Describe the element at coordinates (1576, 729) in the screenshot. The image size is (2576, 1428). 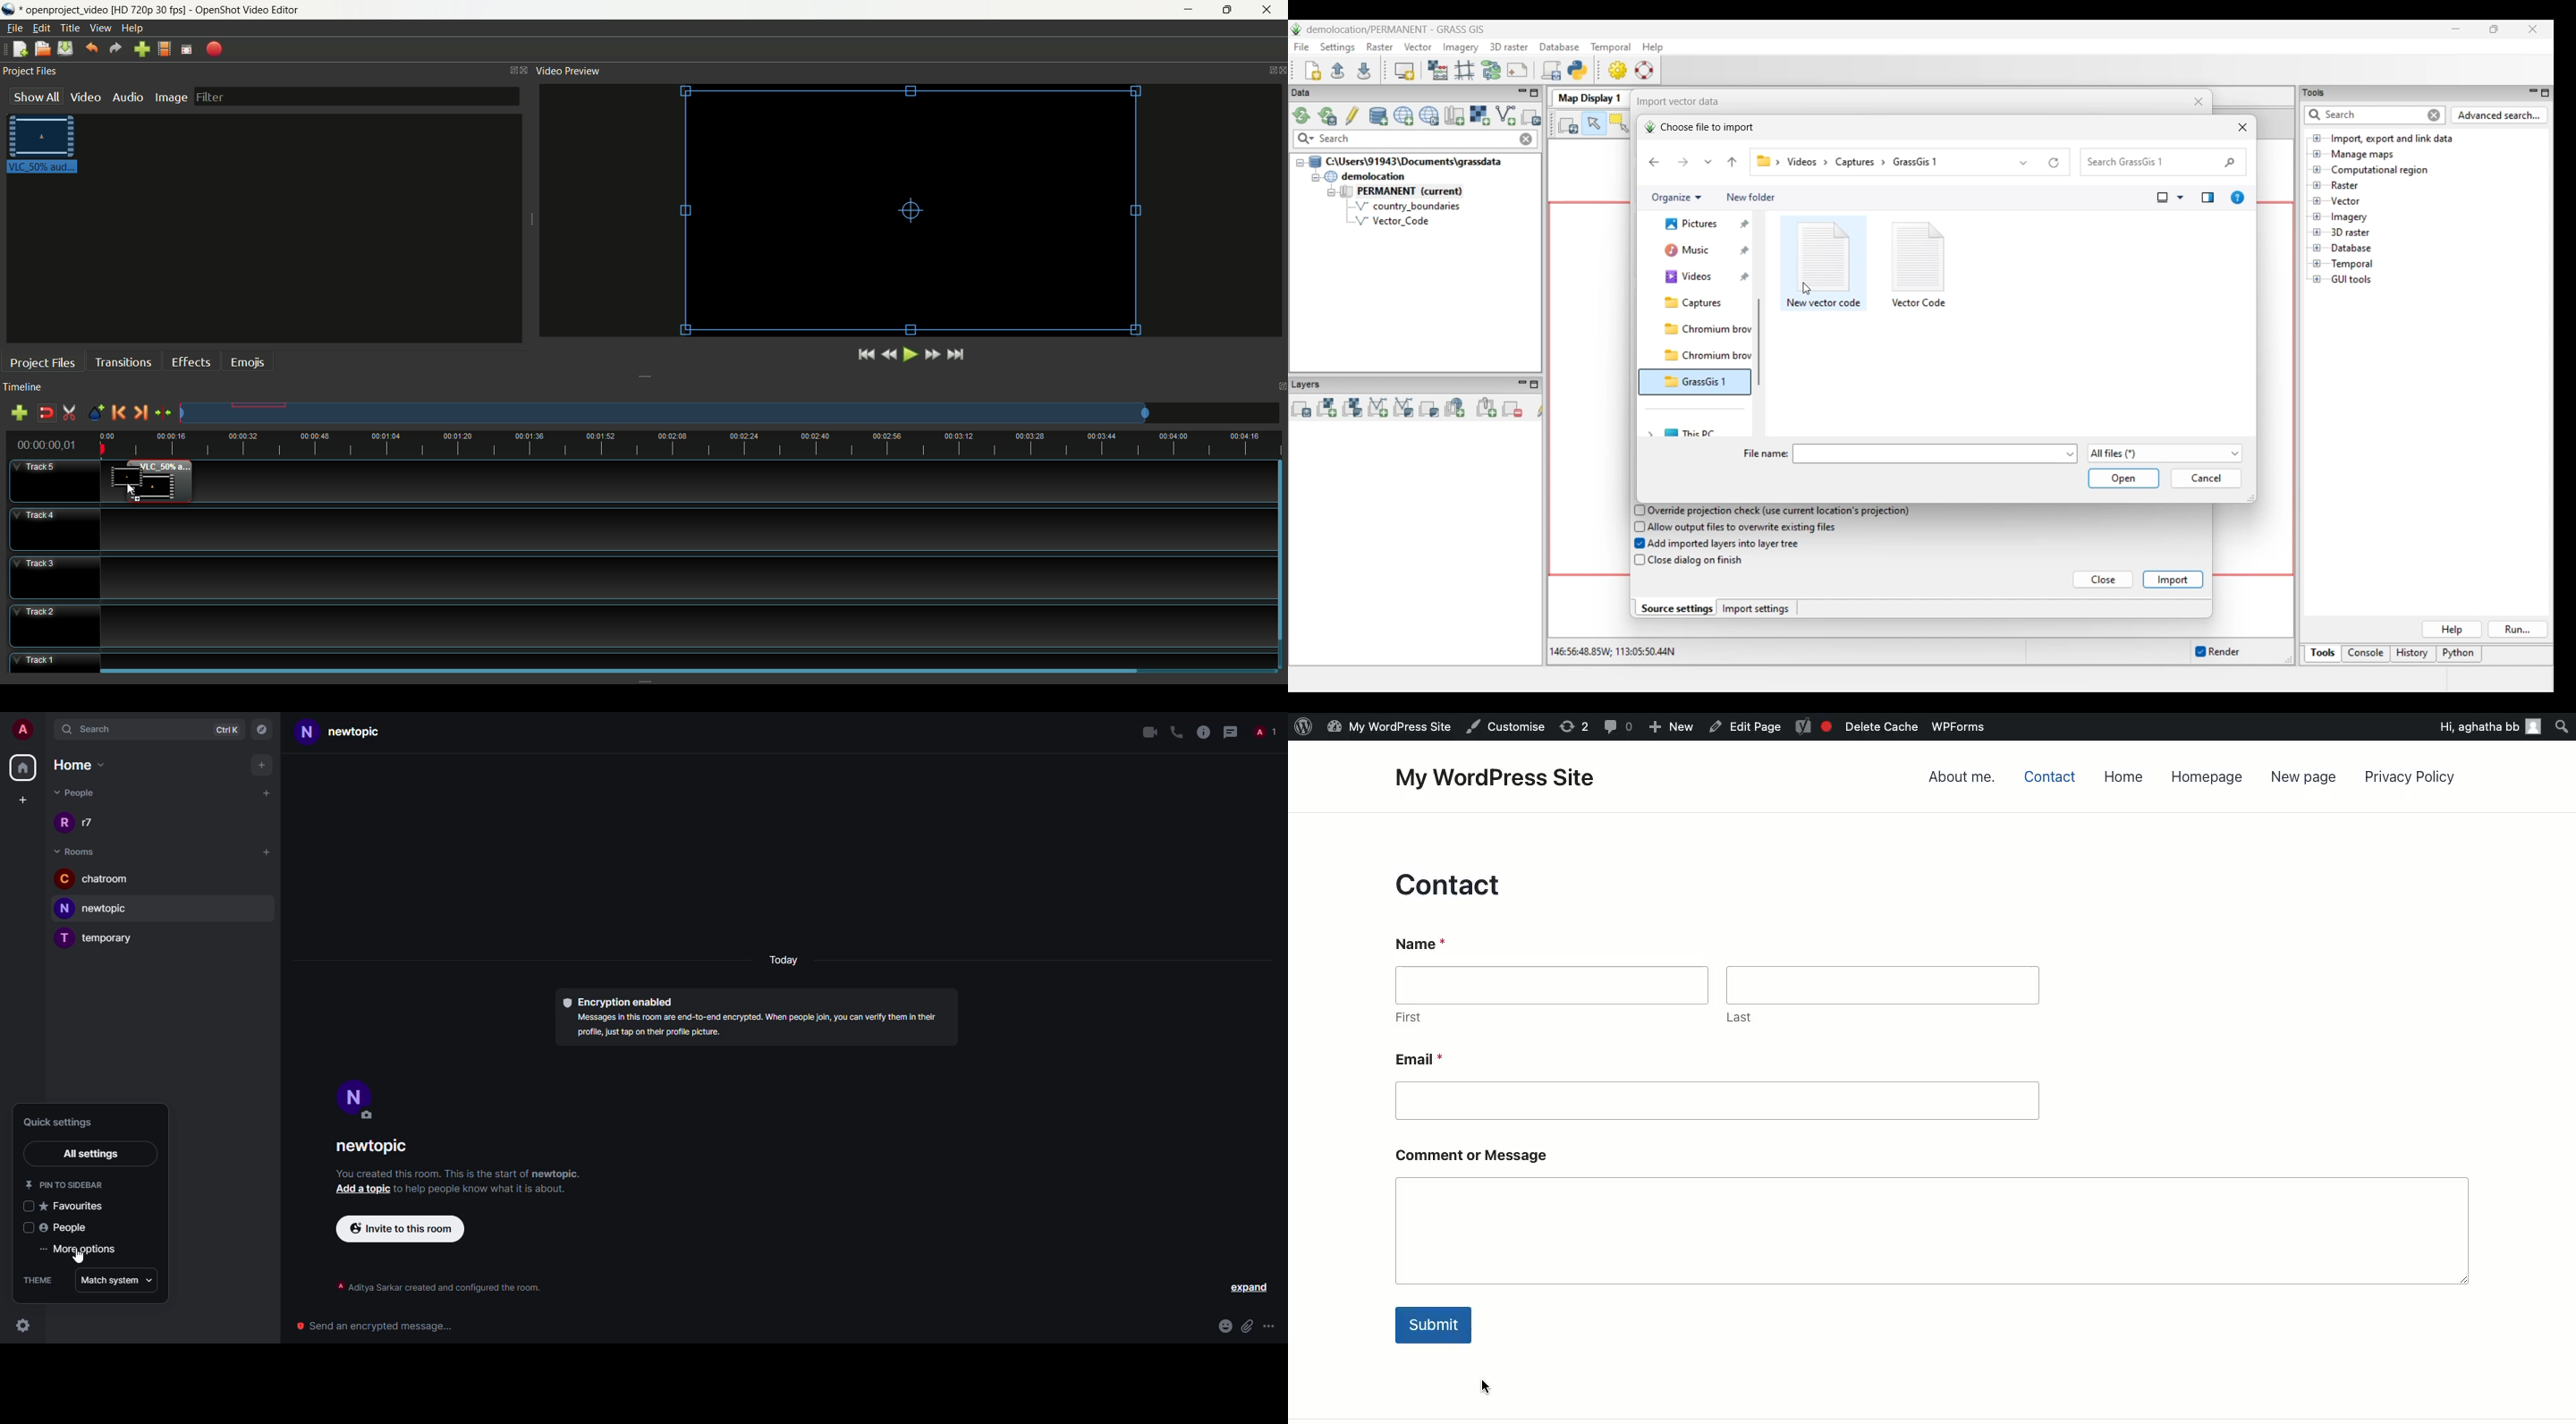
I see `refresh` at that location.